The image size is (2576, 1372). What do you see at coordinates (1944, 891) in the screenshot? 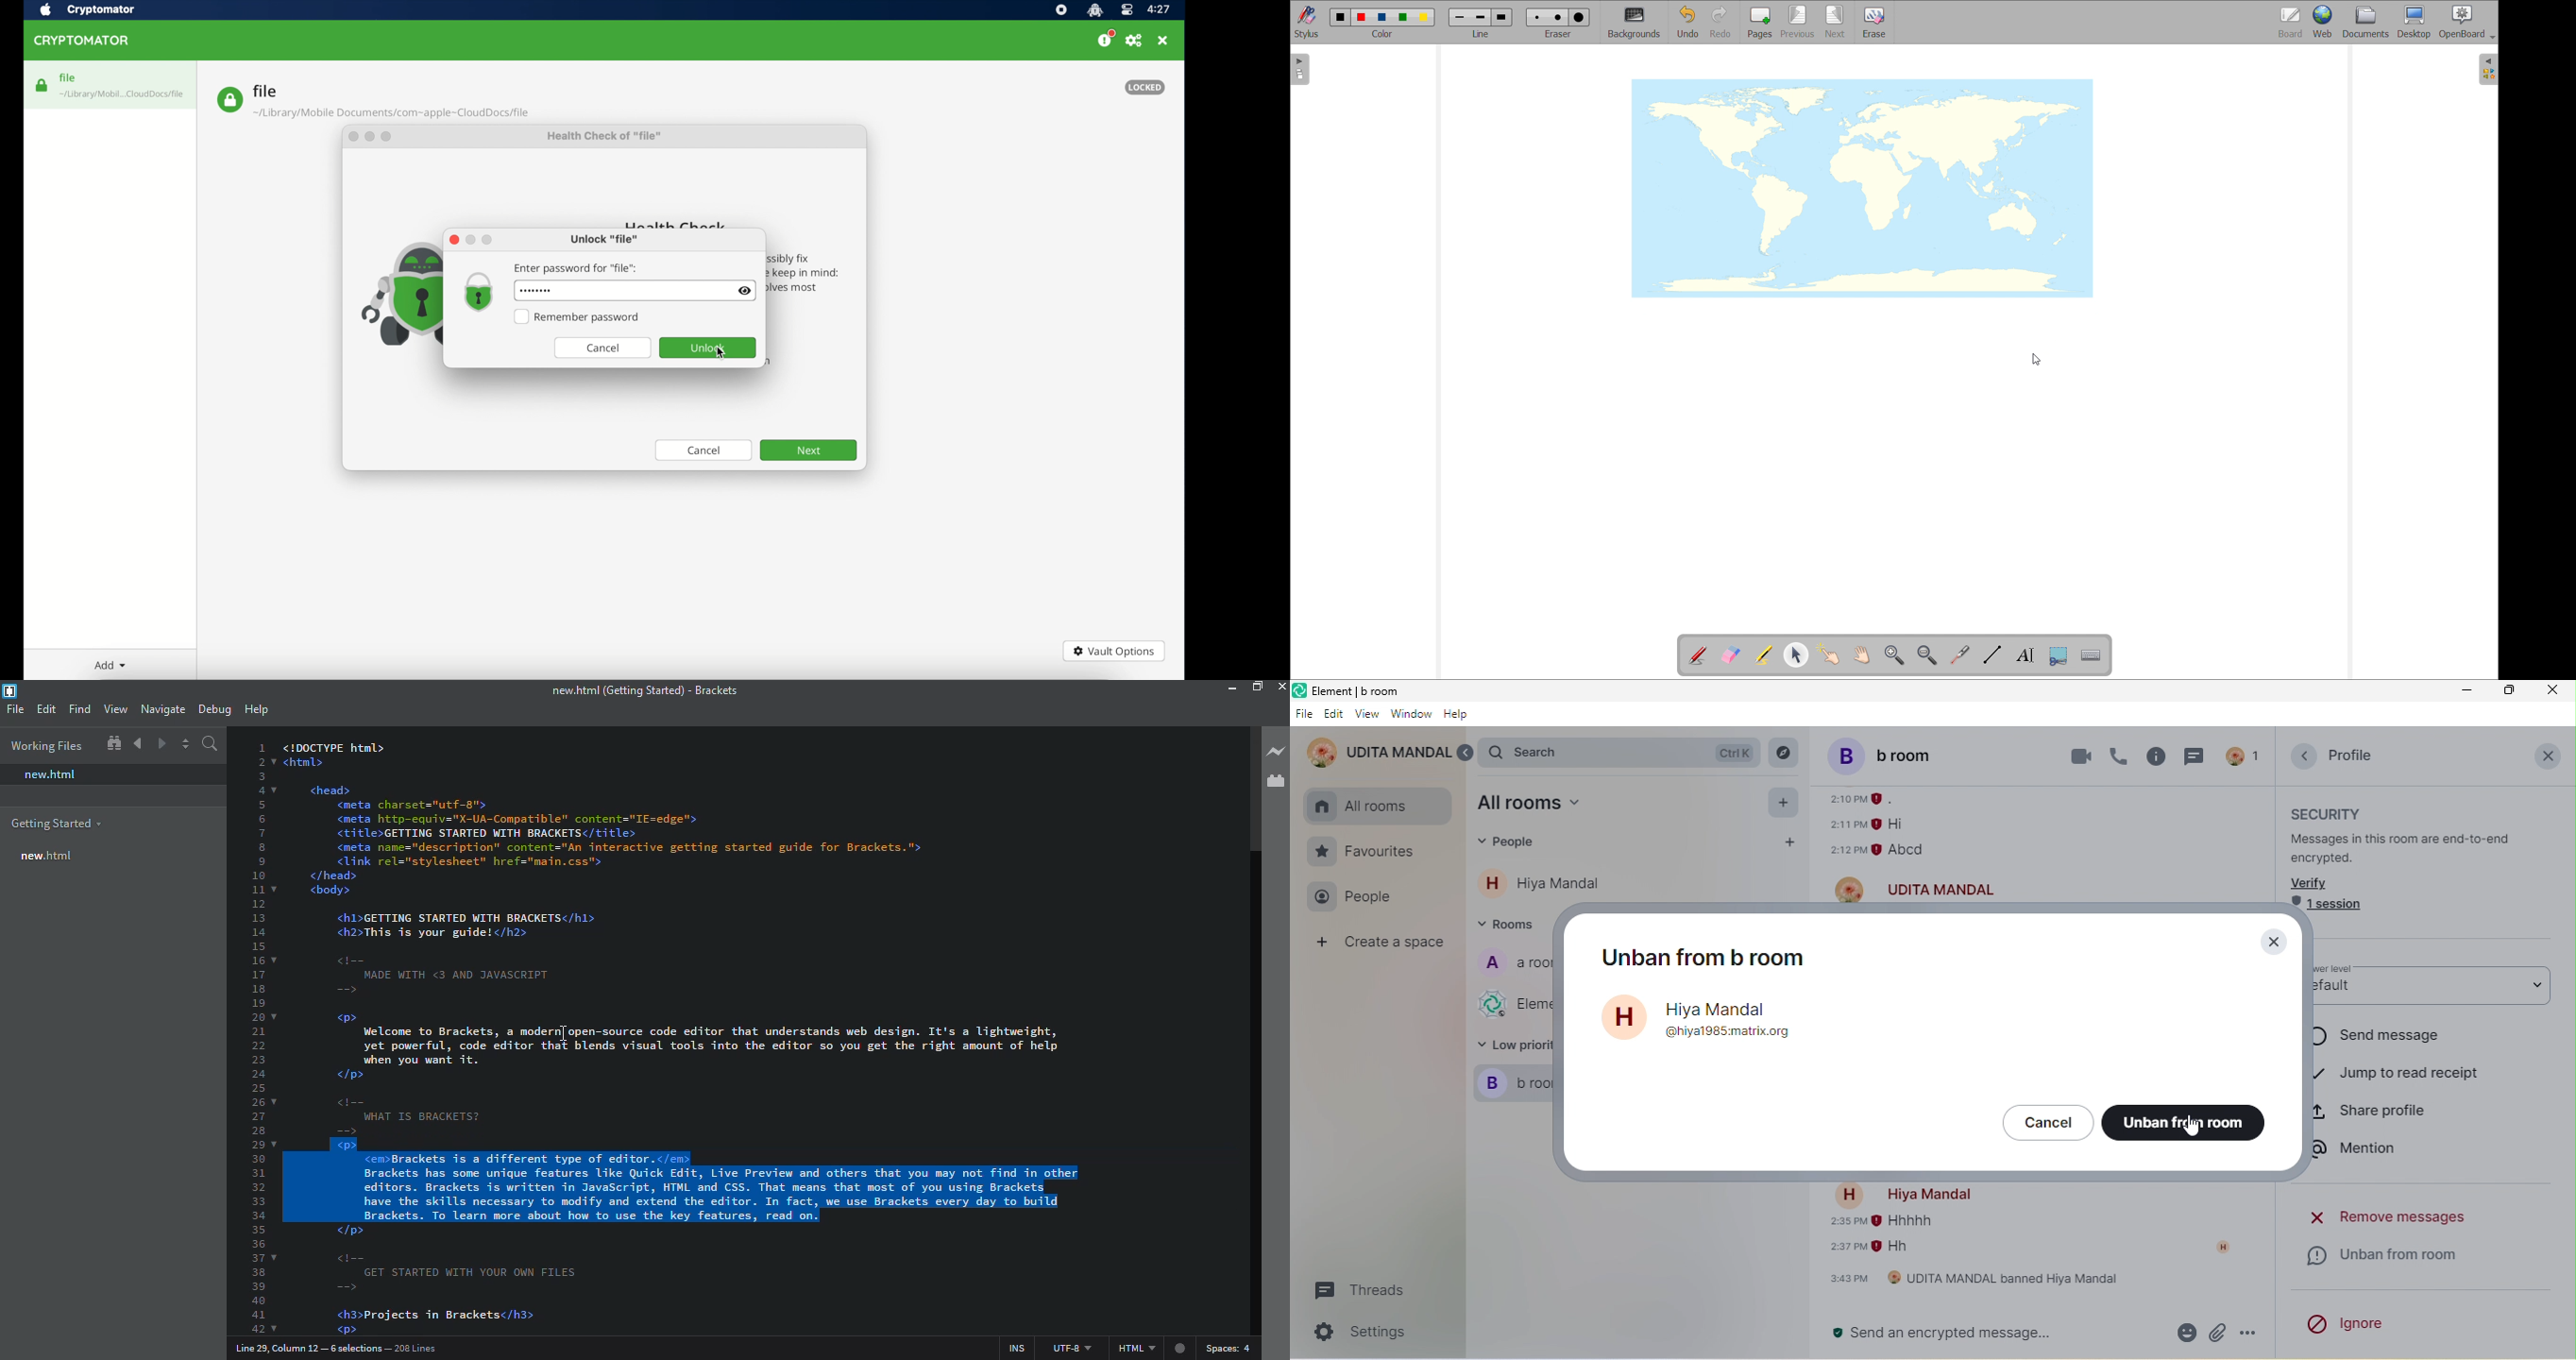
I see `udita mandal` at bounding box center [1944, 891].